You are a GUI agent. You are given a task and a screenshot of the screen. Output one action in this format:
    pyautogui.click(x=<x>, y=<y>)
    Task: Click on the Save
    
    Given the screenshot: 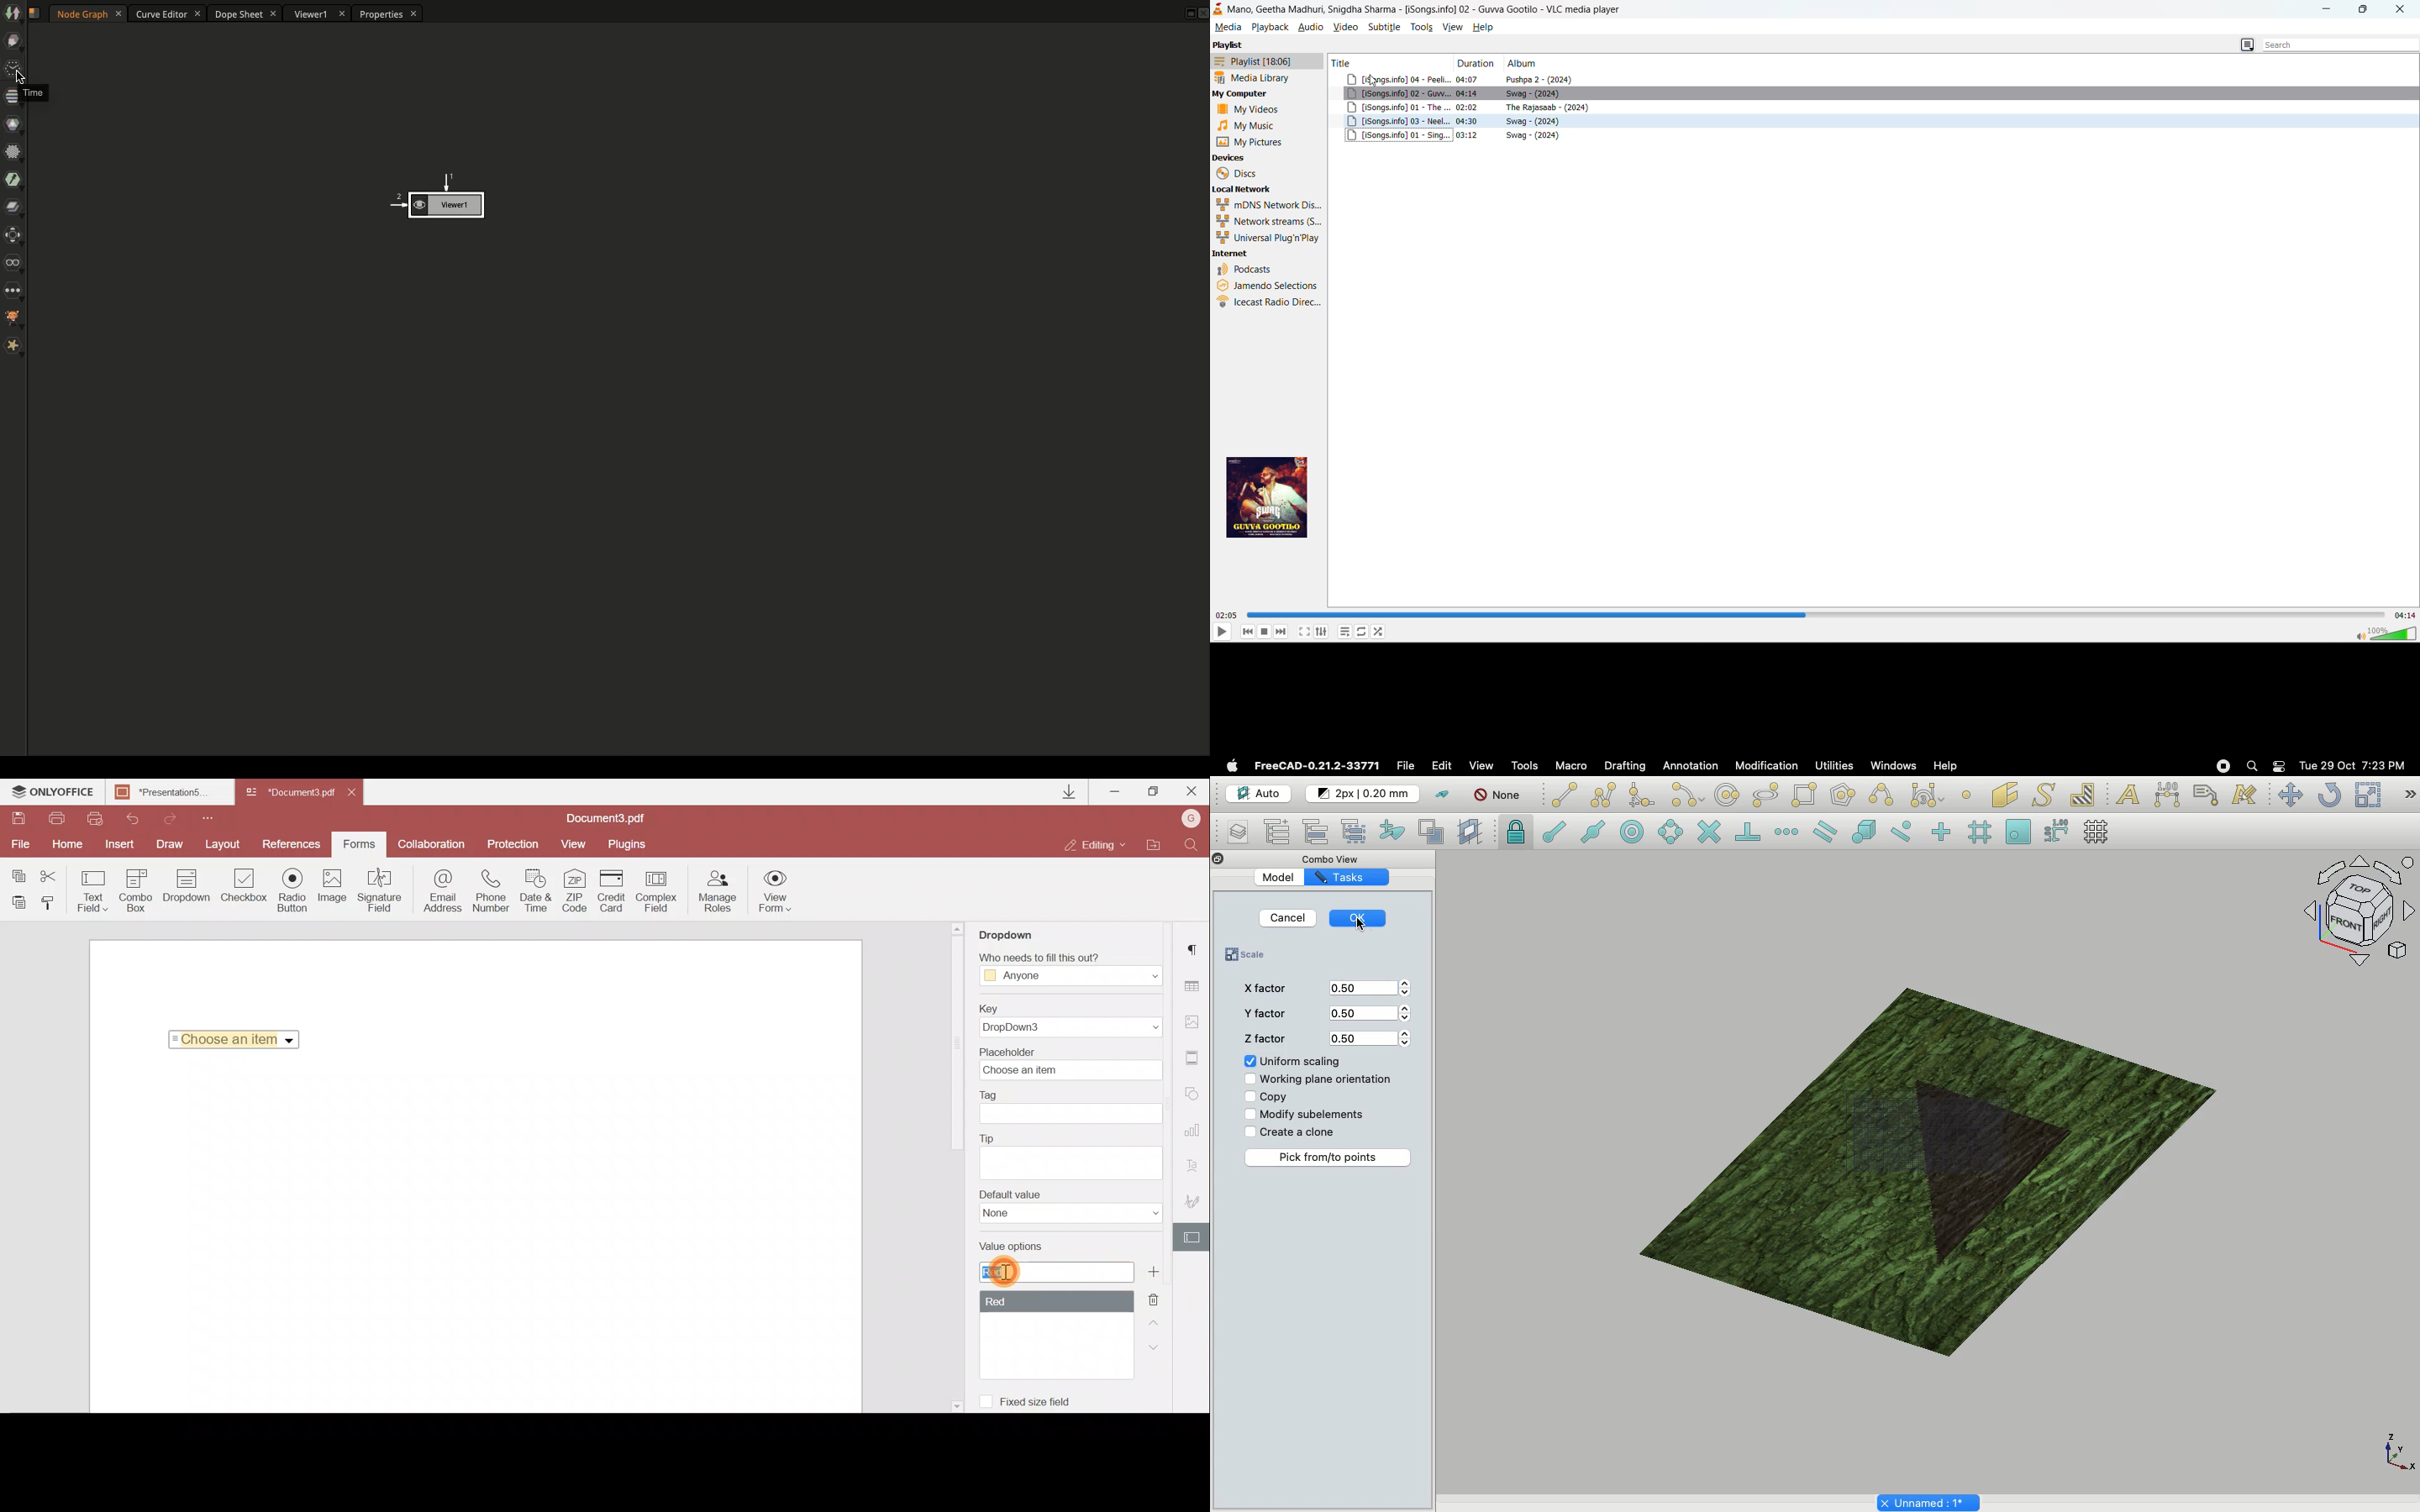 What is the action you would take?
    pyautogui.click(x=18, y=818)
    